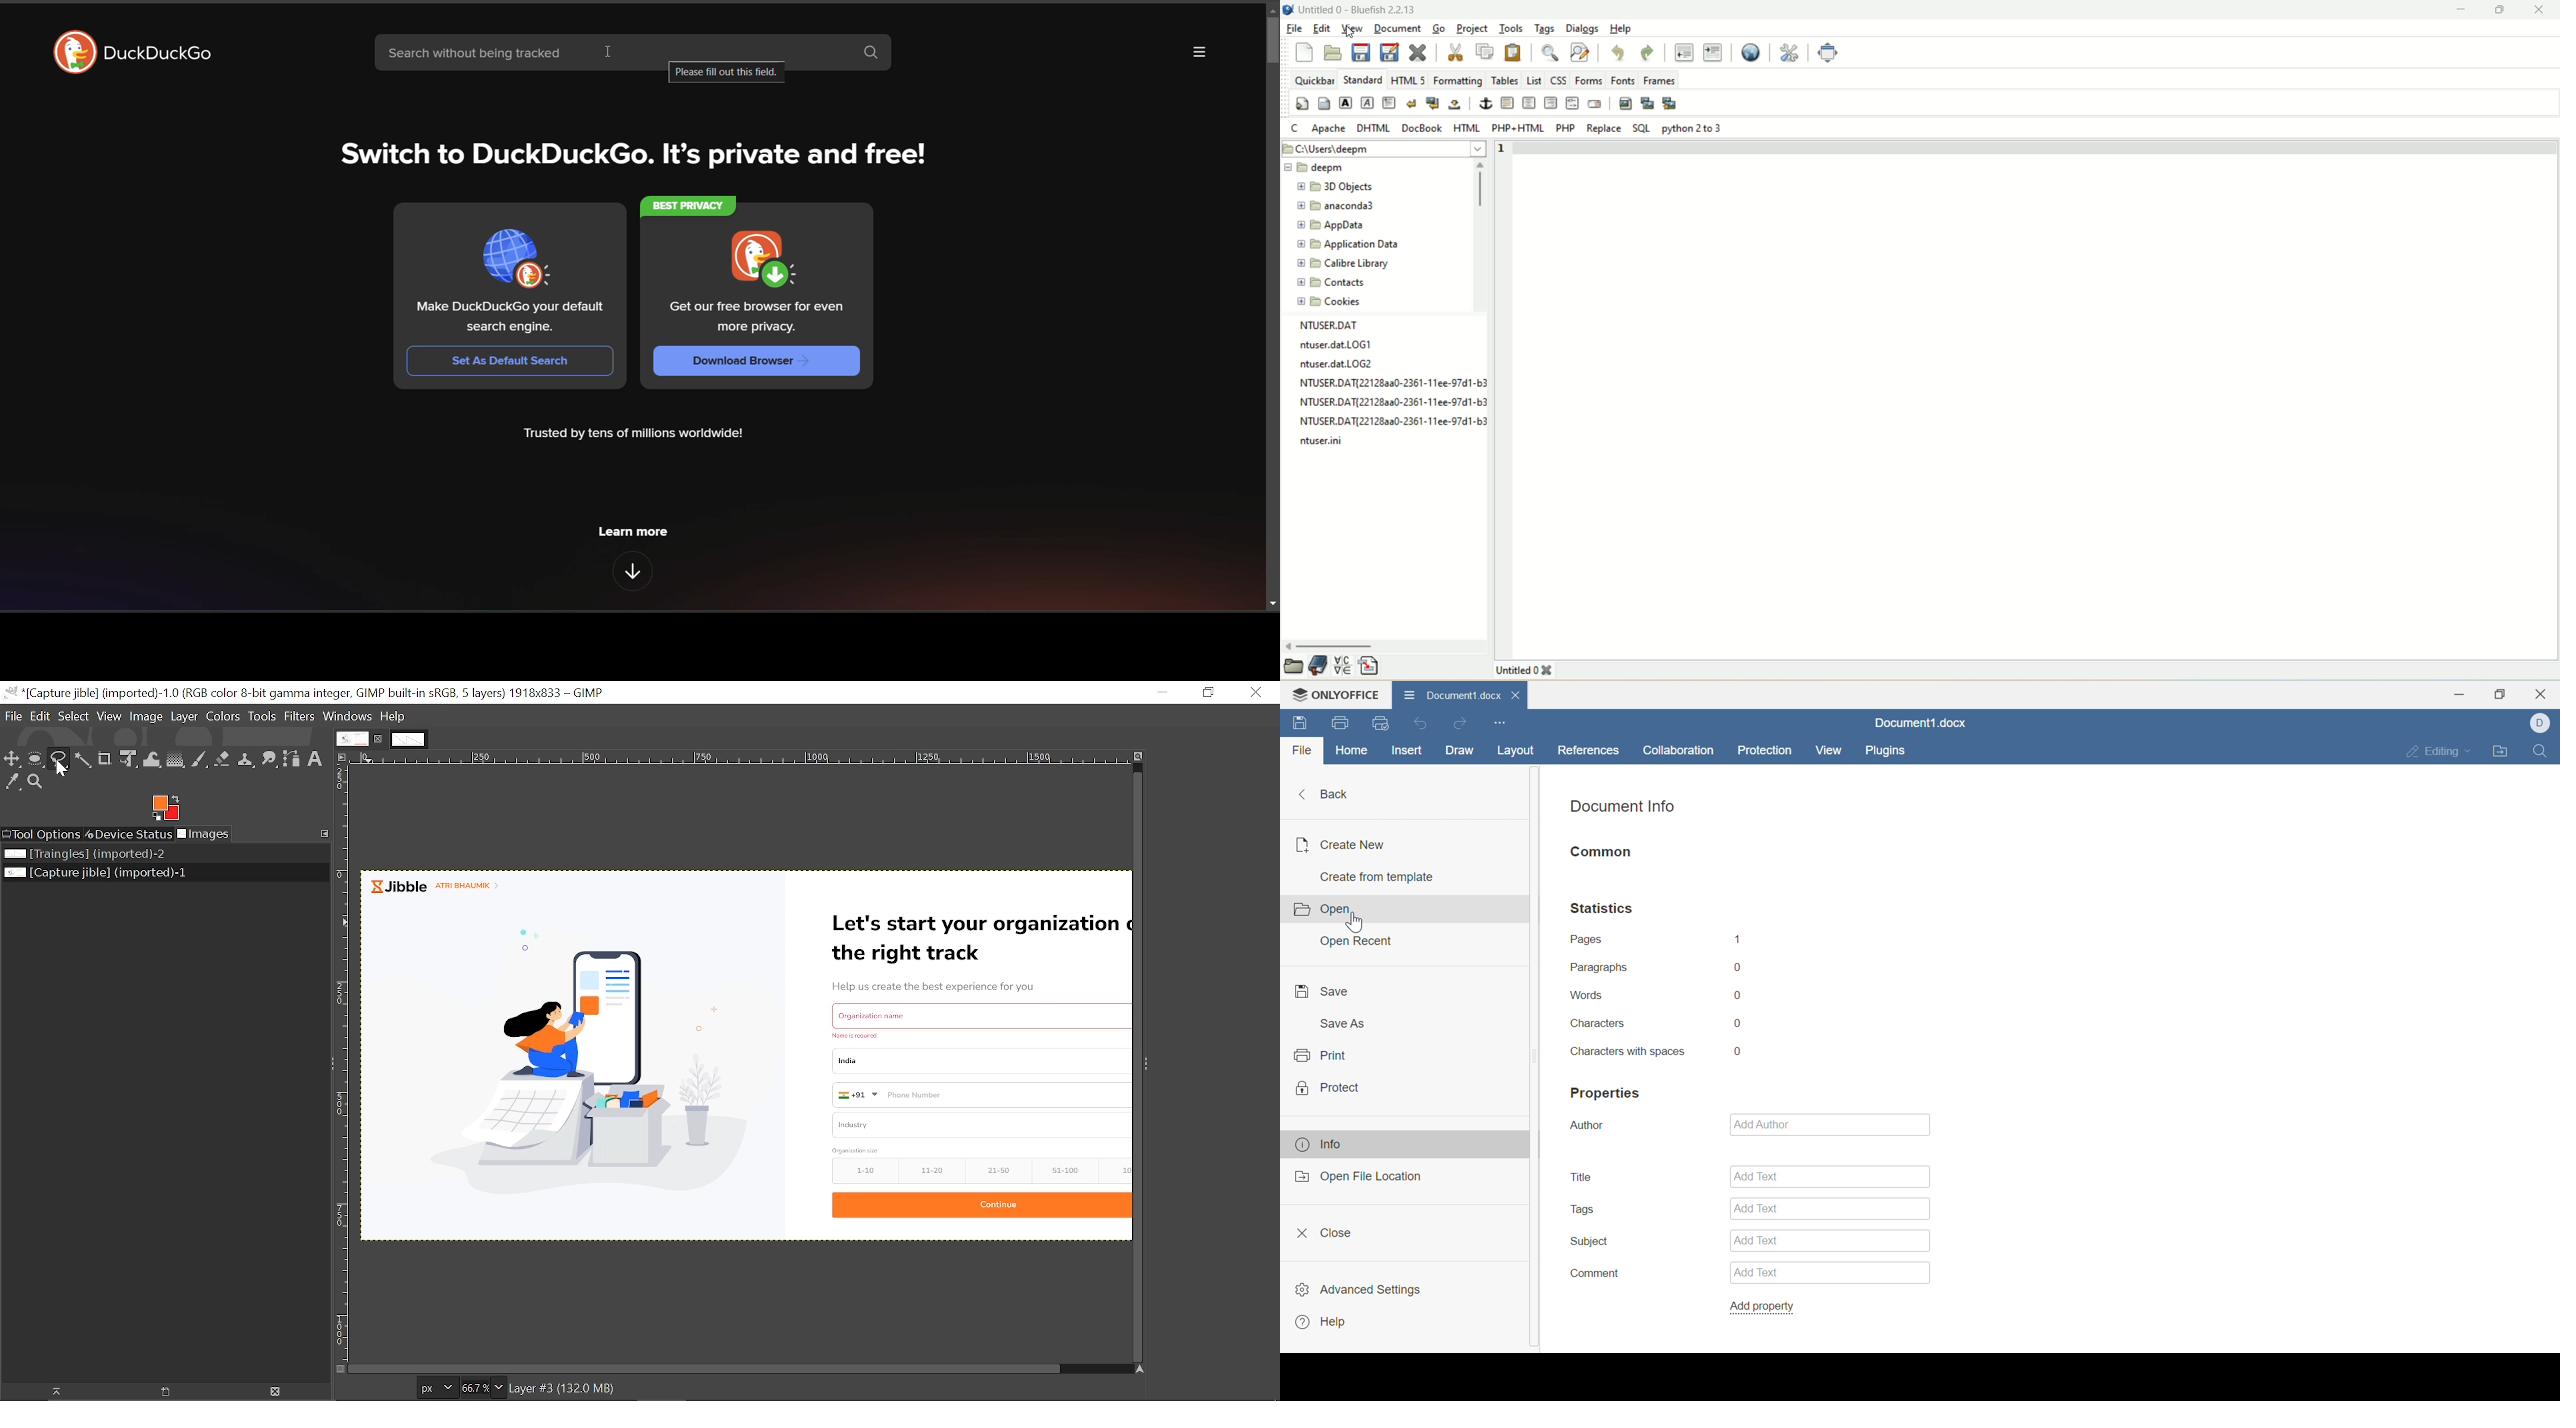 The height and width of the screenshot is (1428, 2576). I want to click on multi-thumbnail, so click(1672, 103).